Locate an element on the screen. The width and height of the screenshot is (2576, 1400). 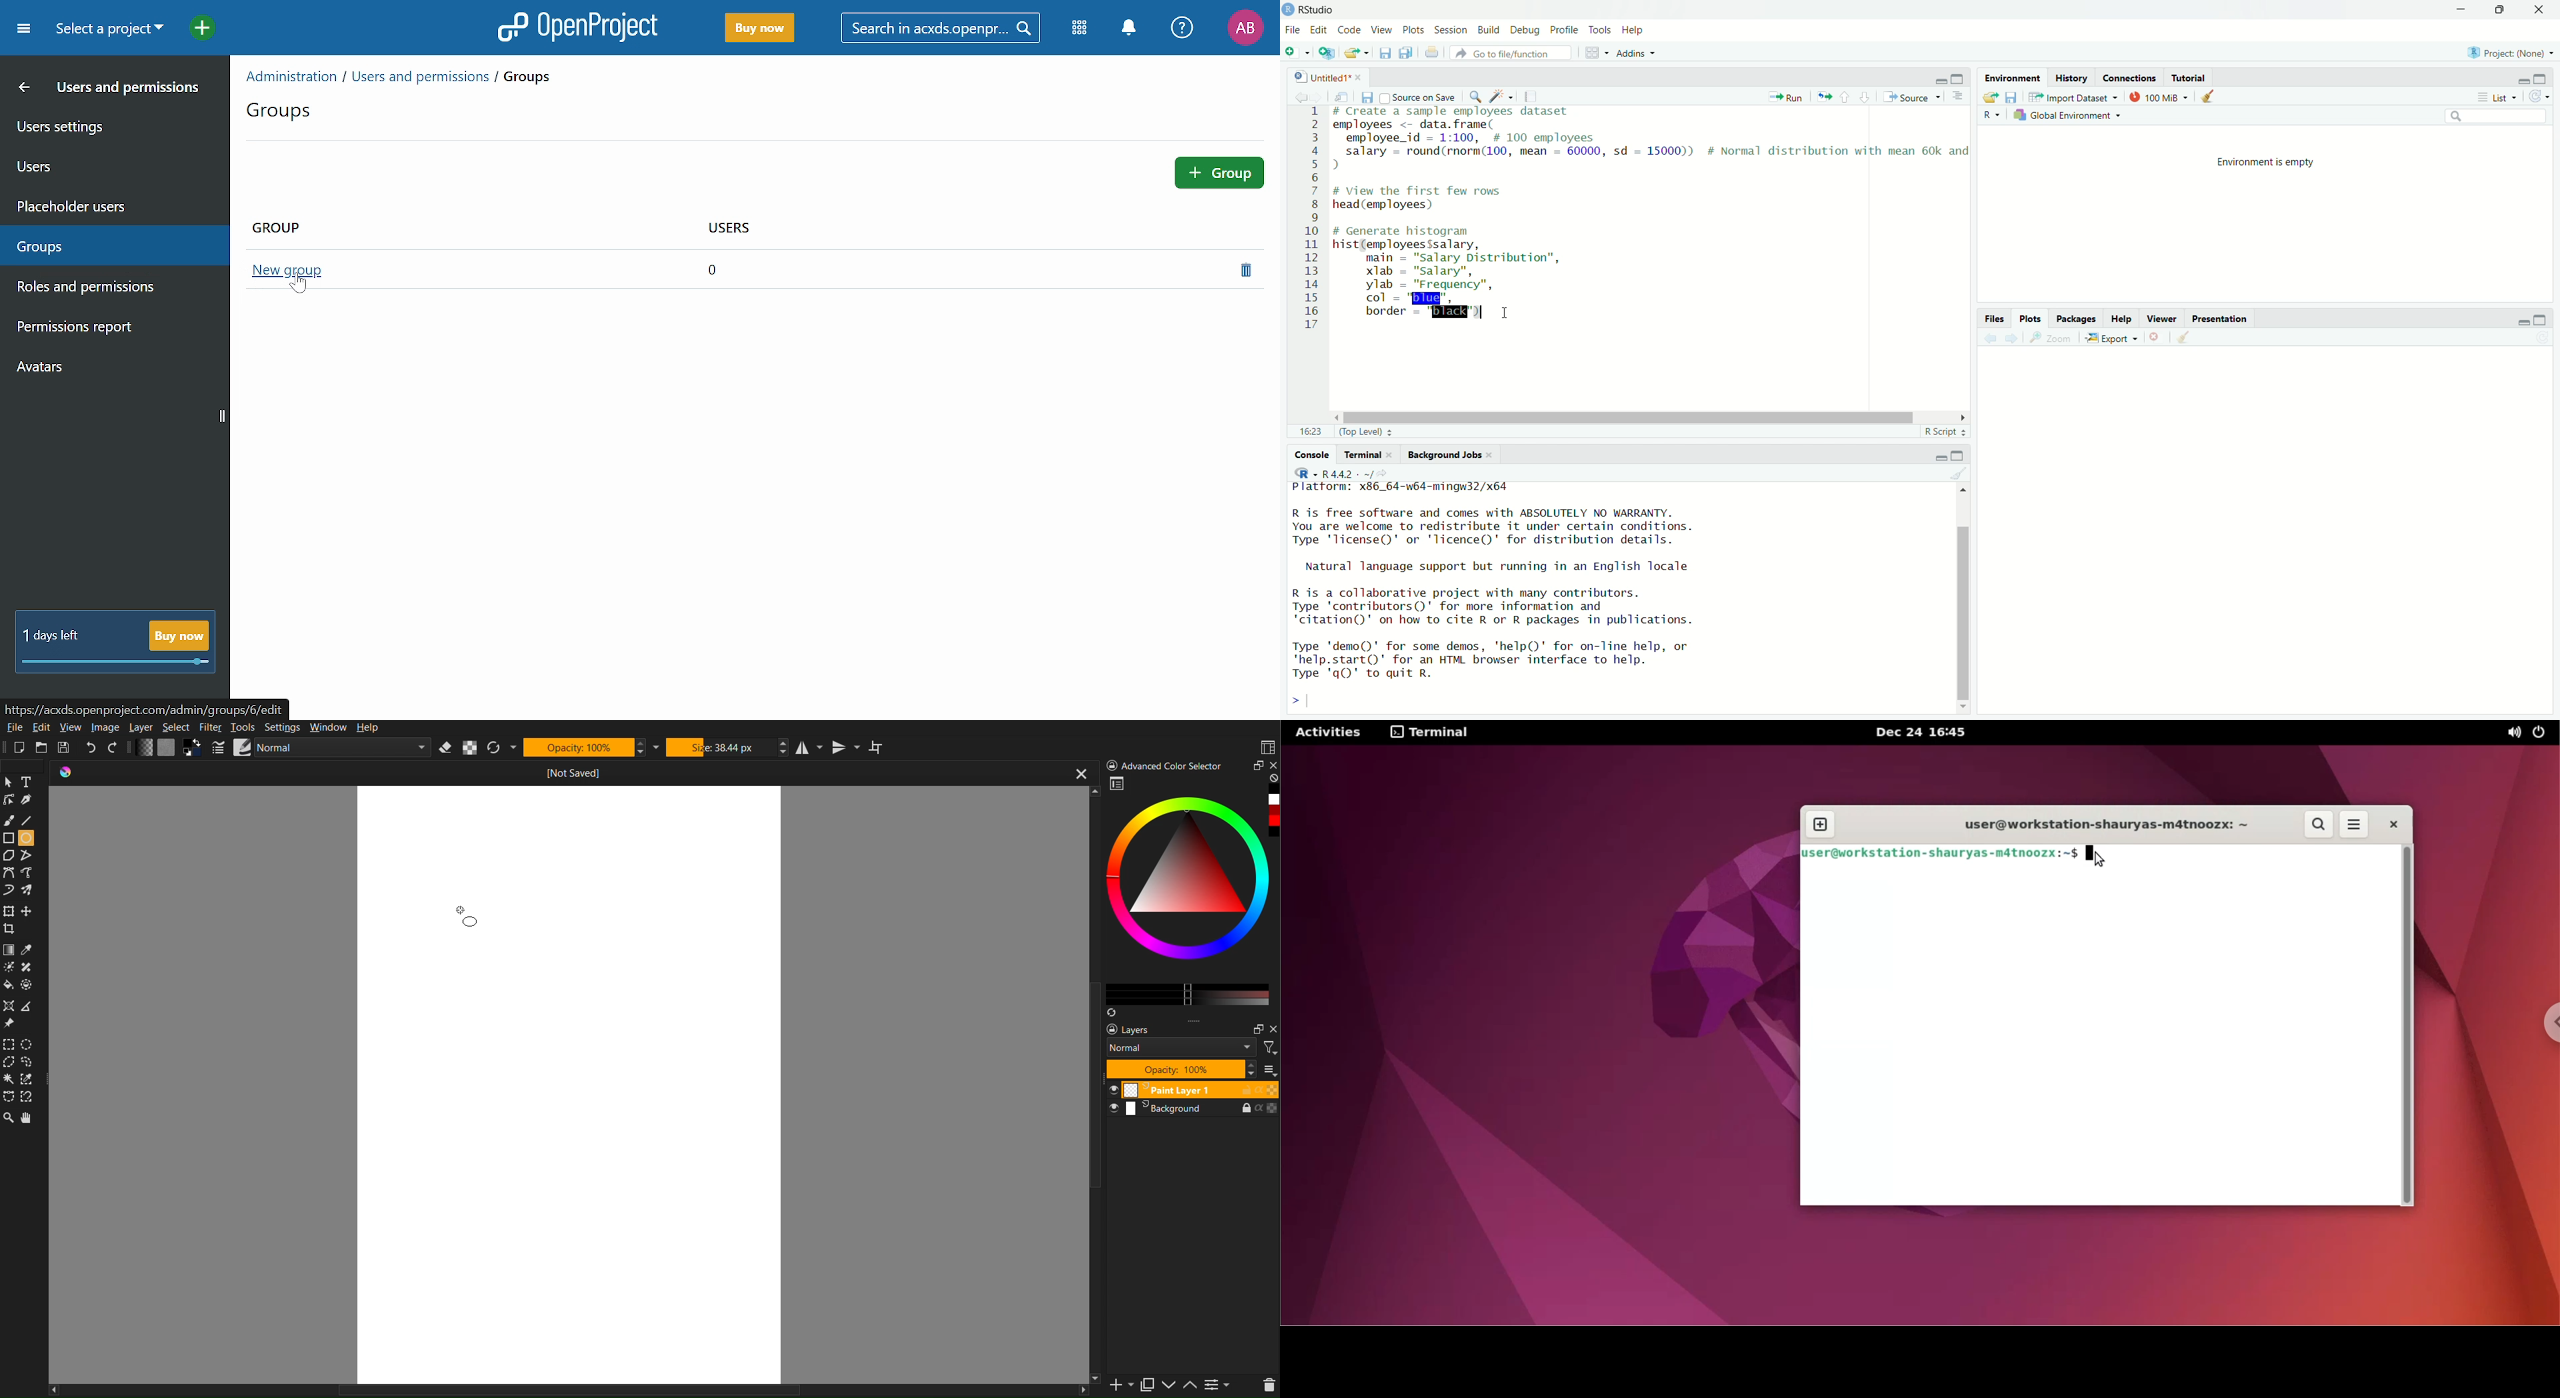
scroll down is located at coordinates (1964, 705).